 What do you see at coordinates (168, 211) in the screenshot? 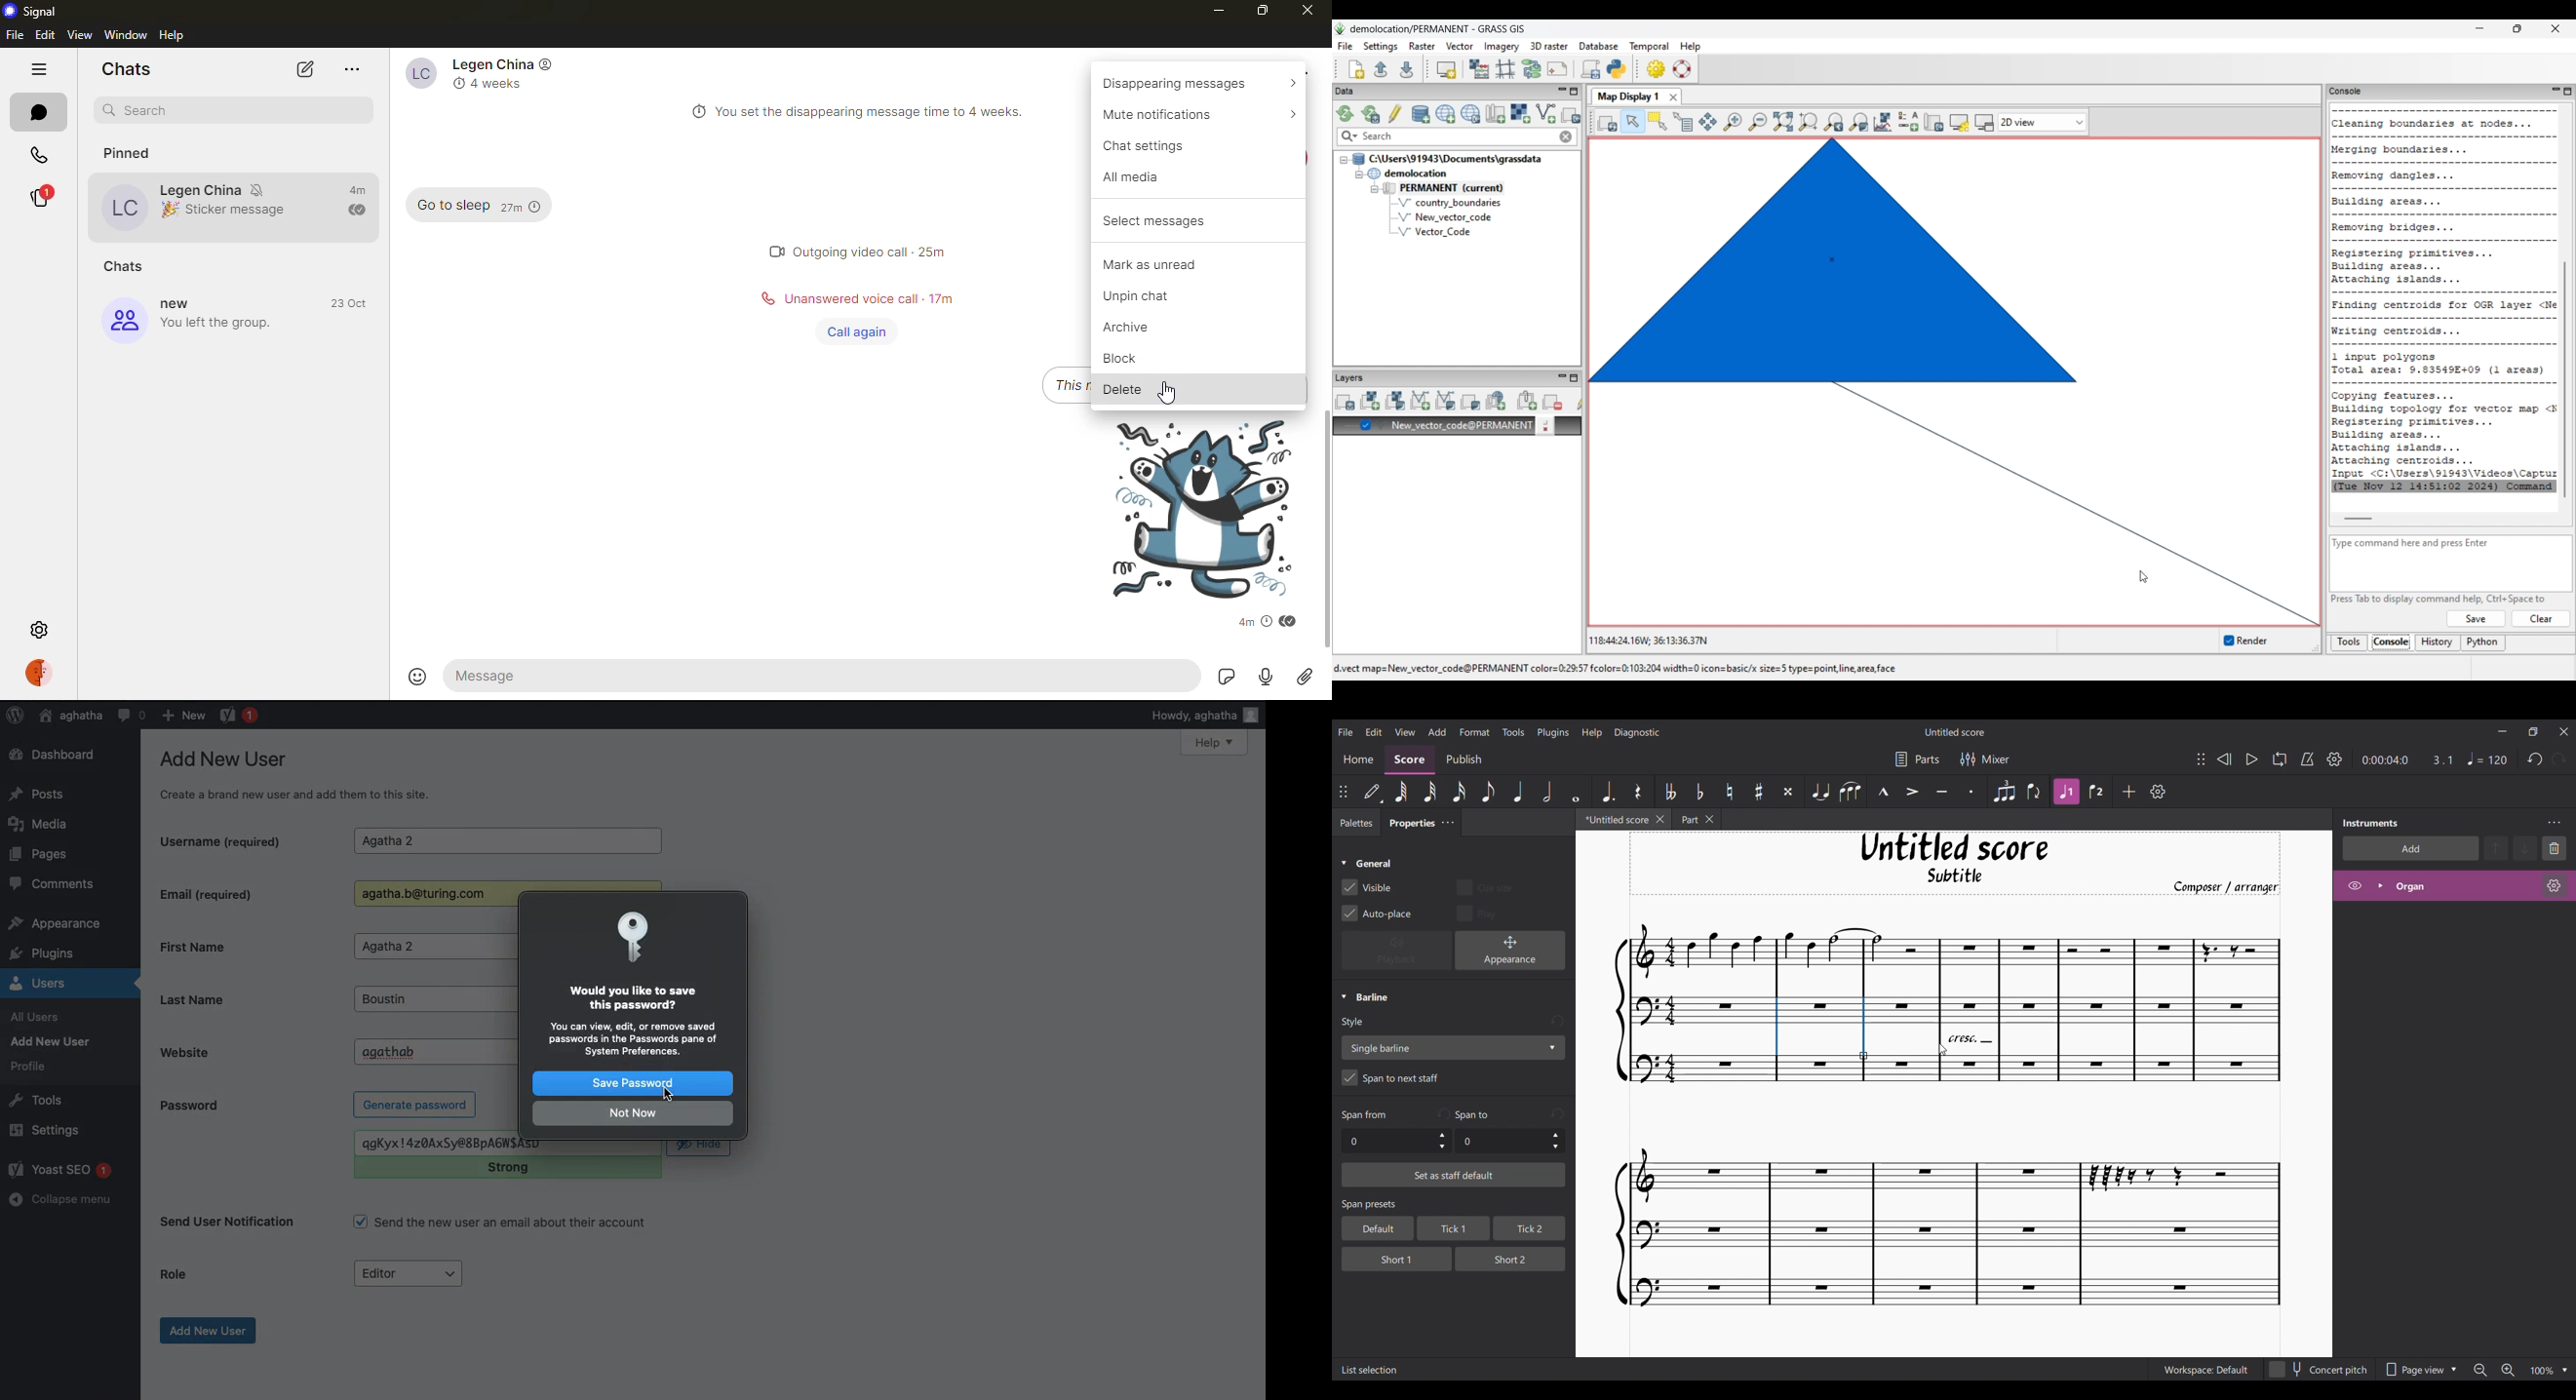
I see `emoji` at bounding box center [168, 211].